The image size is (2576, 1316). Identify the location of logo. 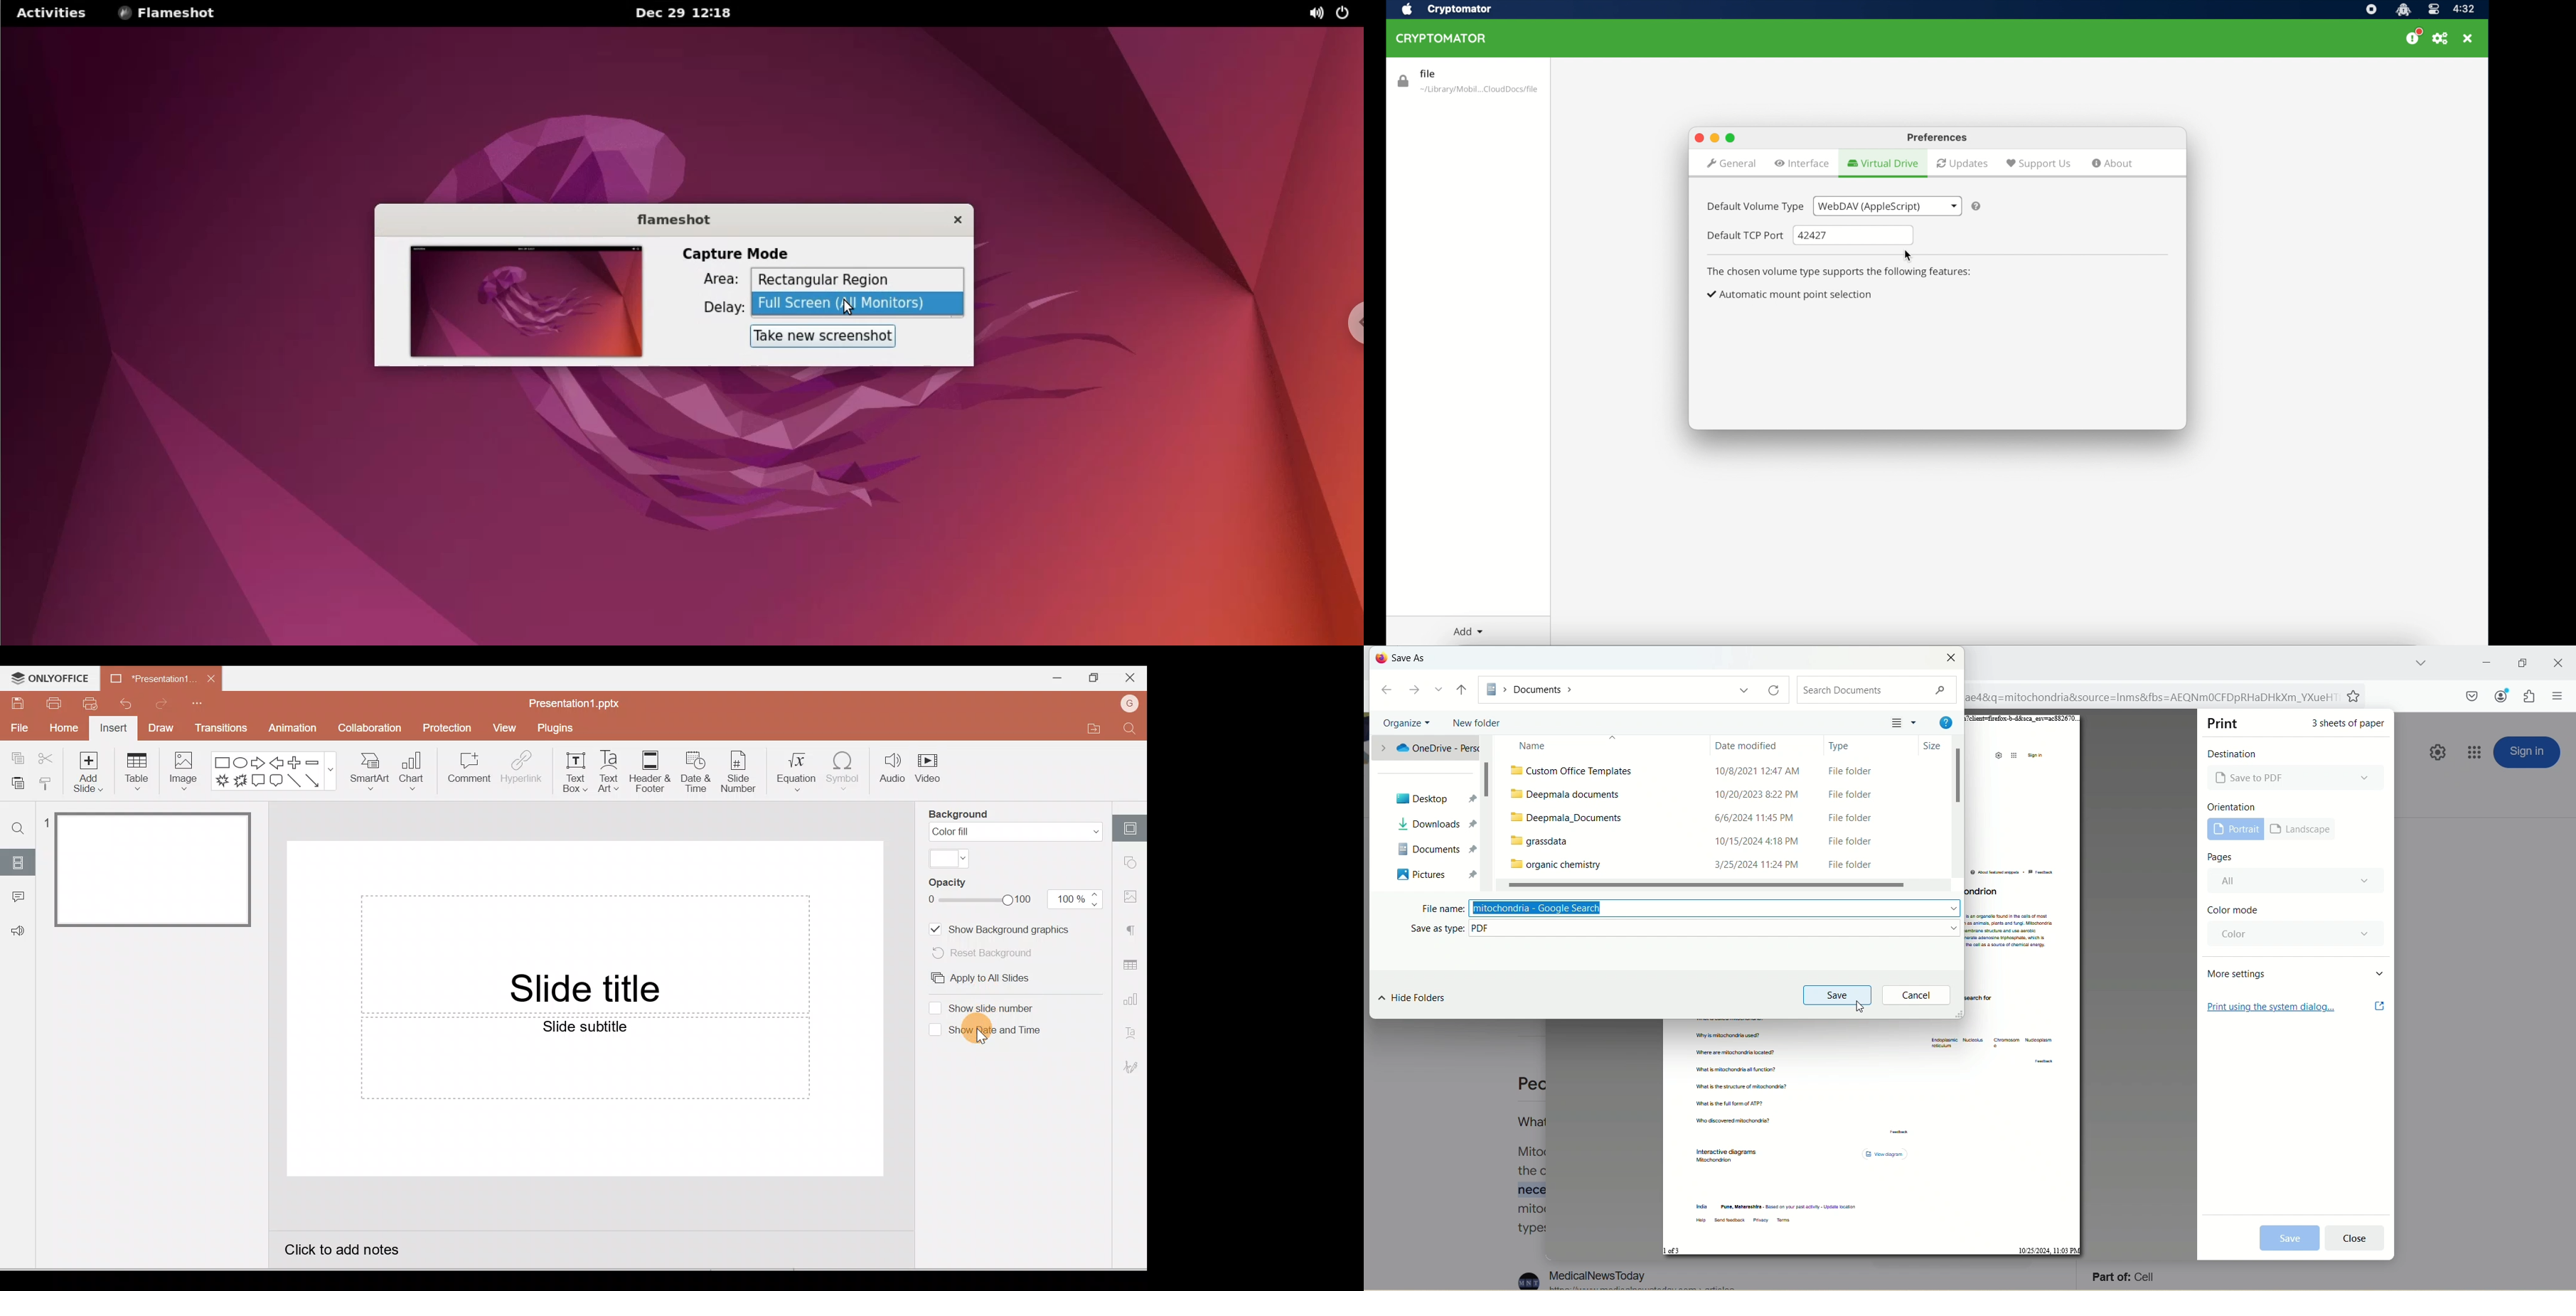
(1381, 659).